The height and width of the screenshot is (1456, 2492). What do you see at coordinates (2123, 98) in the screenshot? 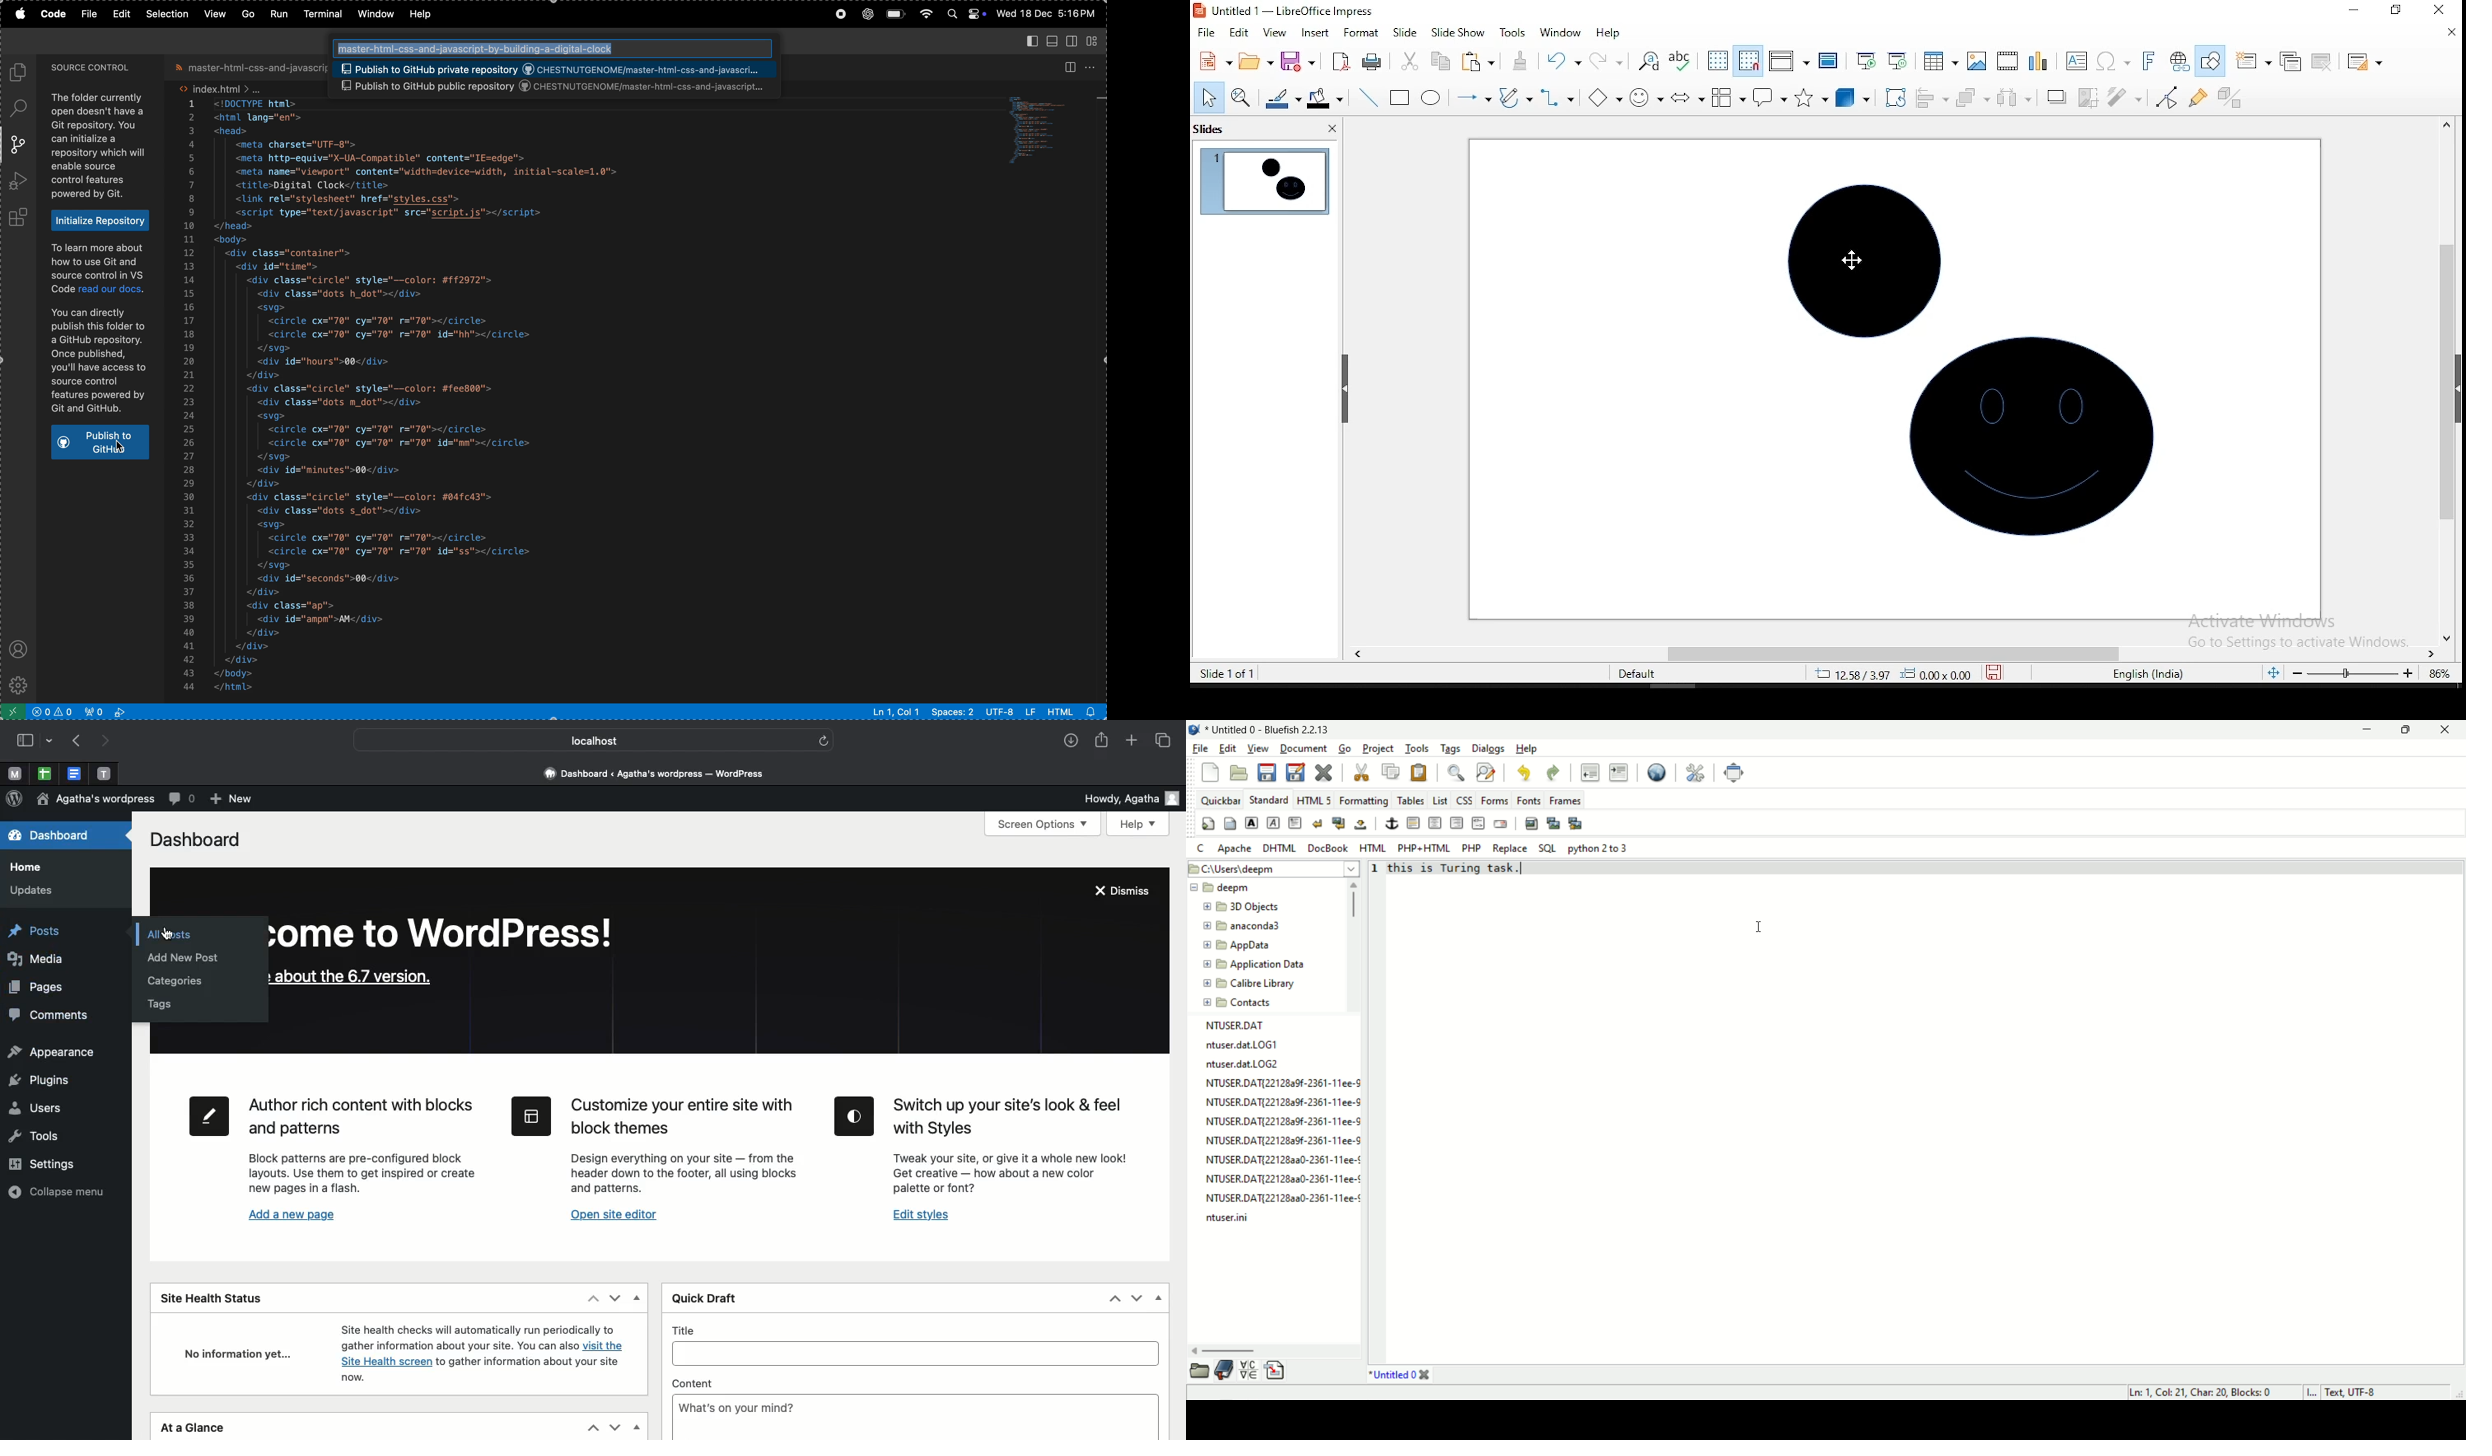
I see `filter` at bounding box center [2123, 98].